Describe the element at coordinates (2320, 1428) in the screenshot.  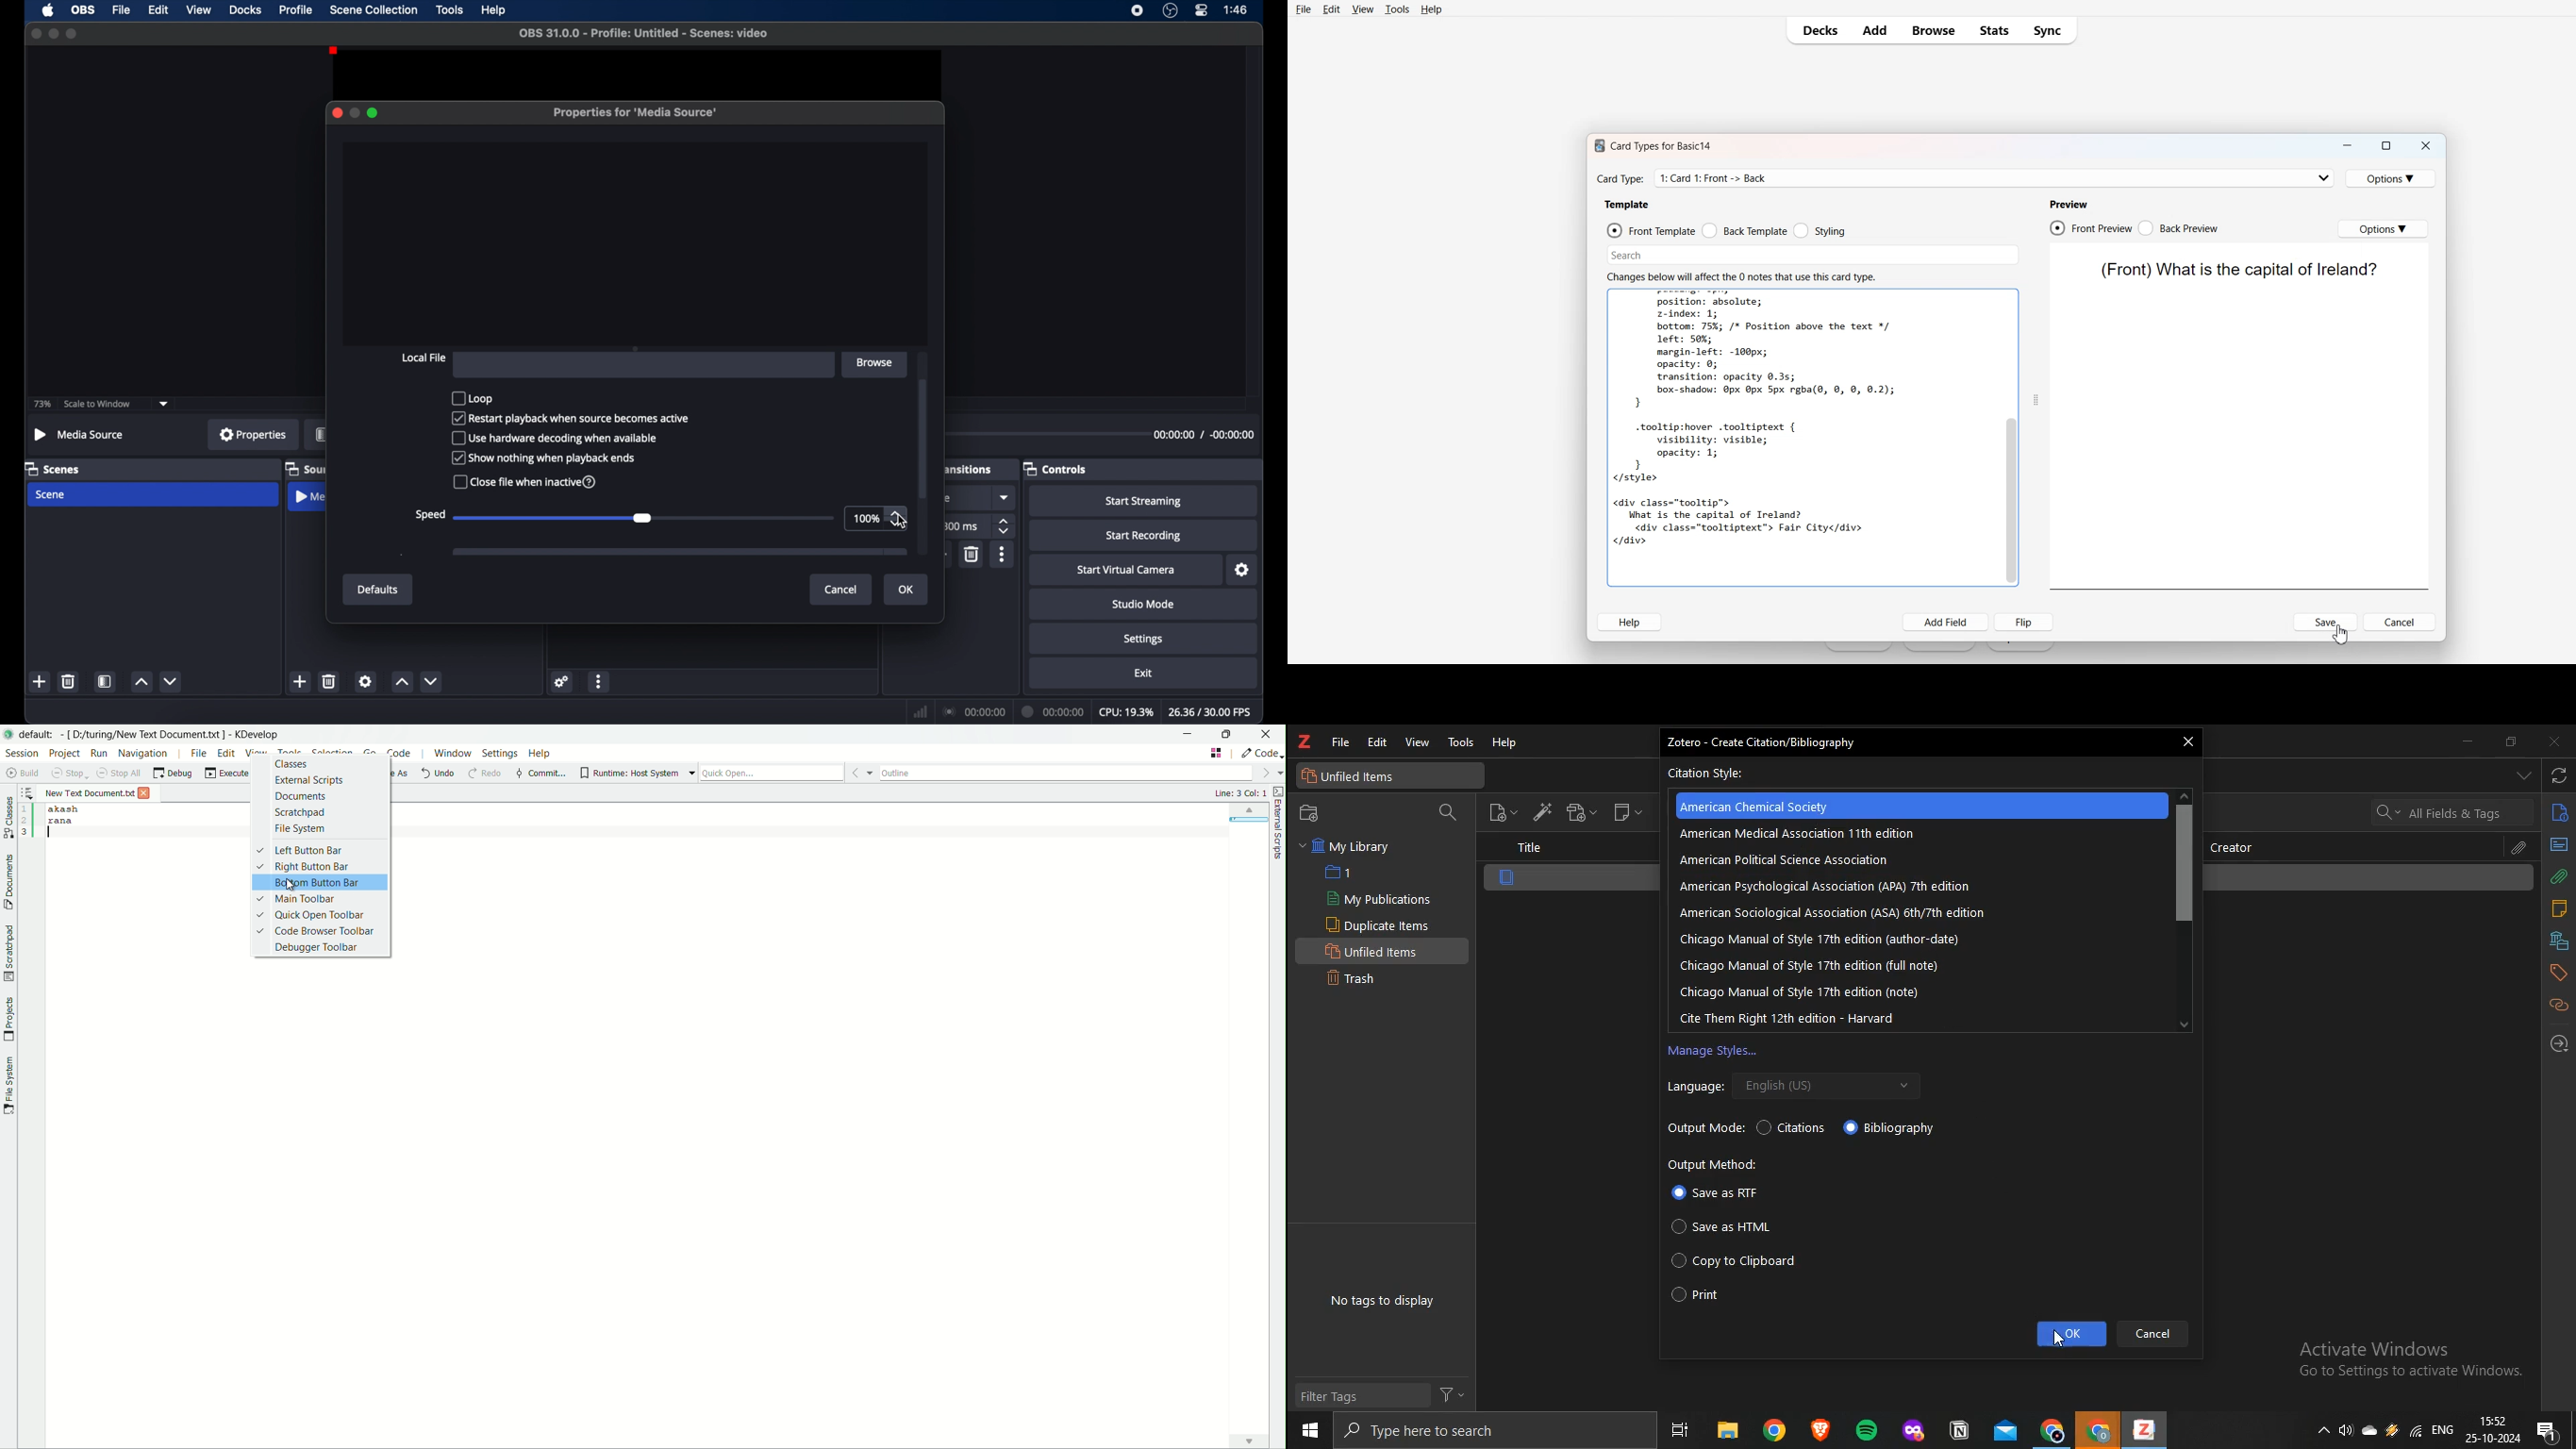
I see `show hidden icons` at that location.